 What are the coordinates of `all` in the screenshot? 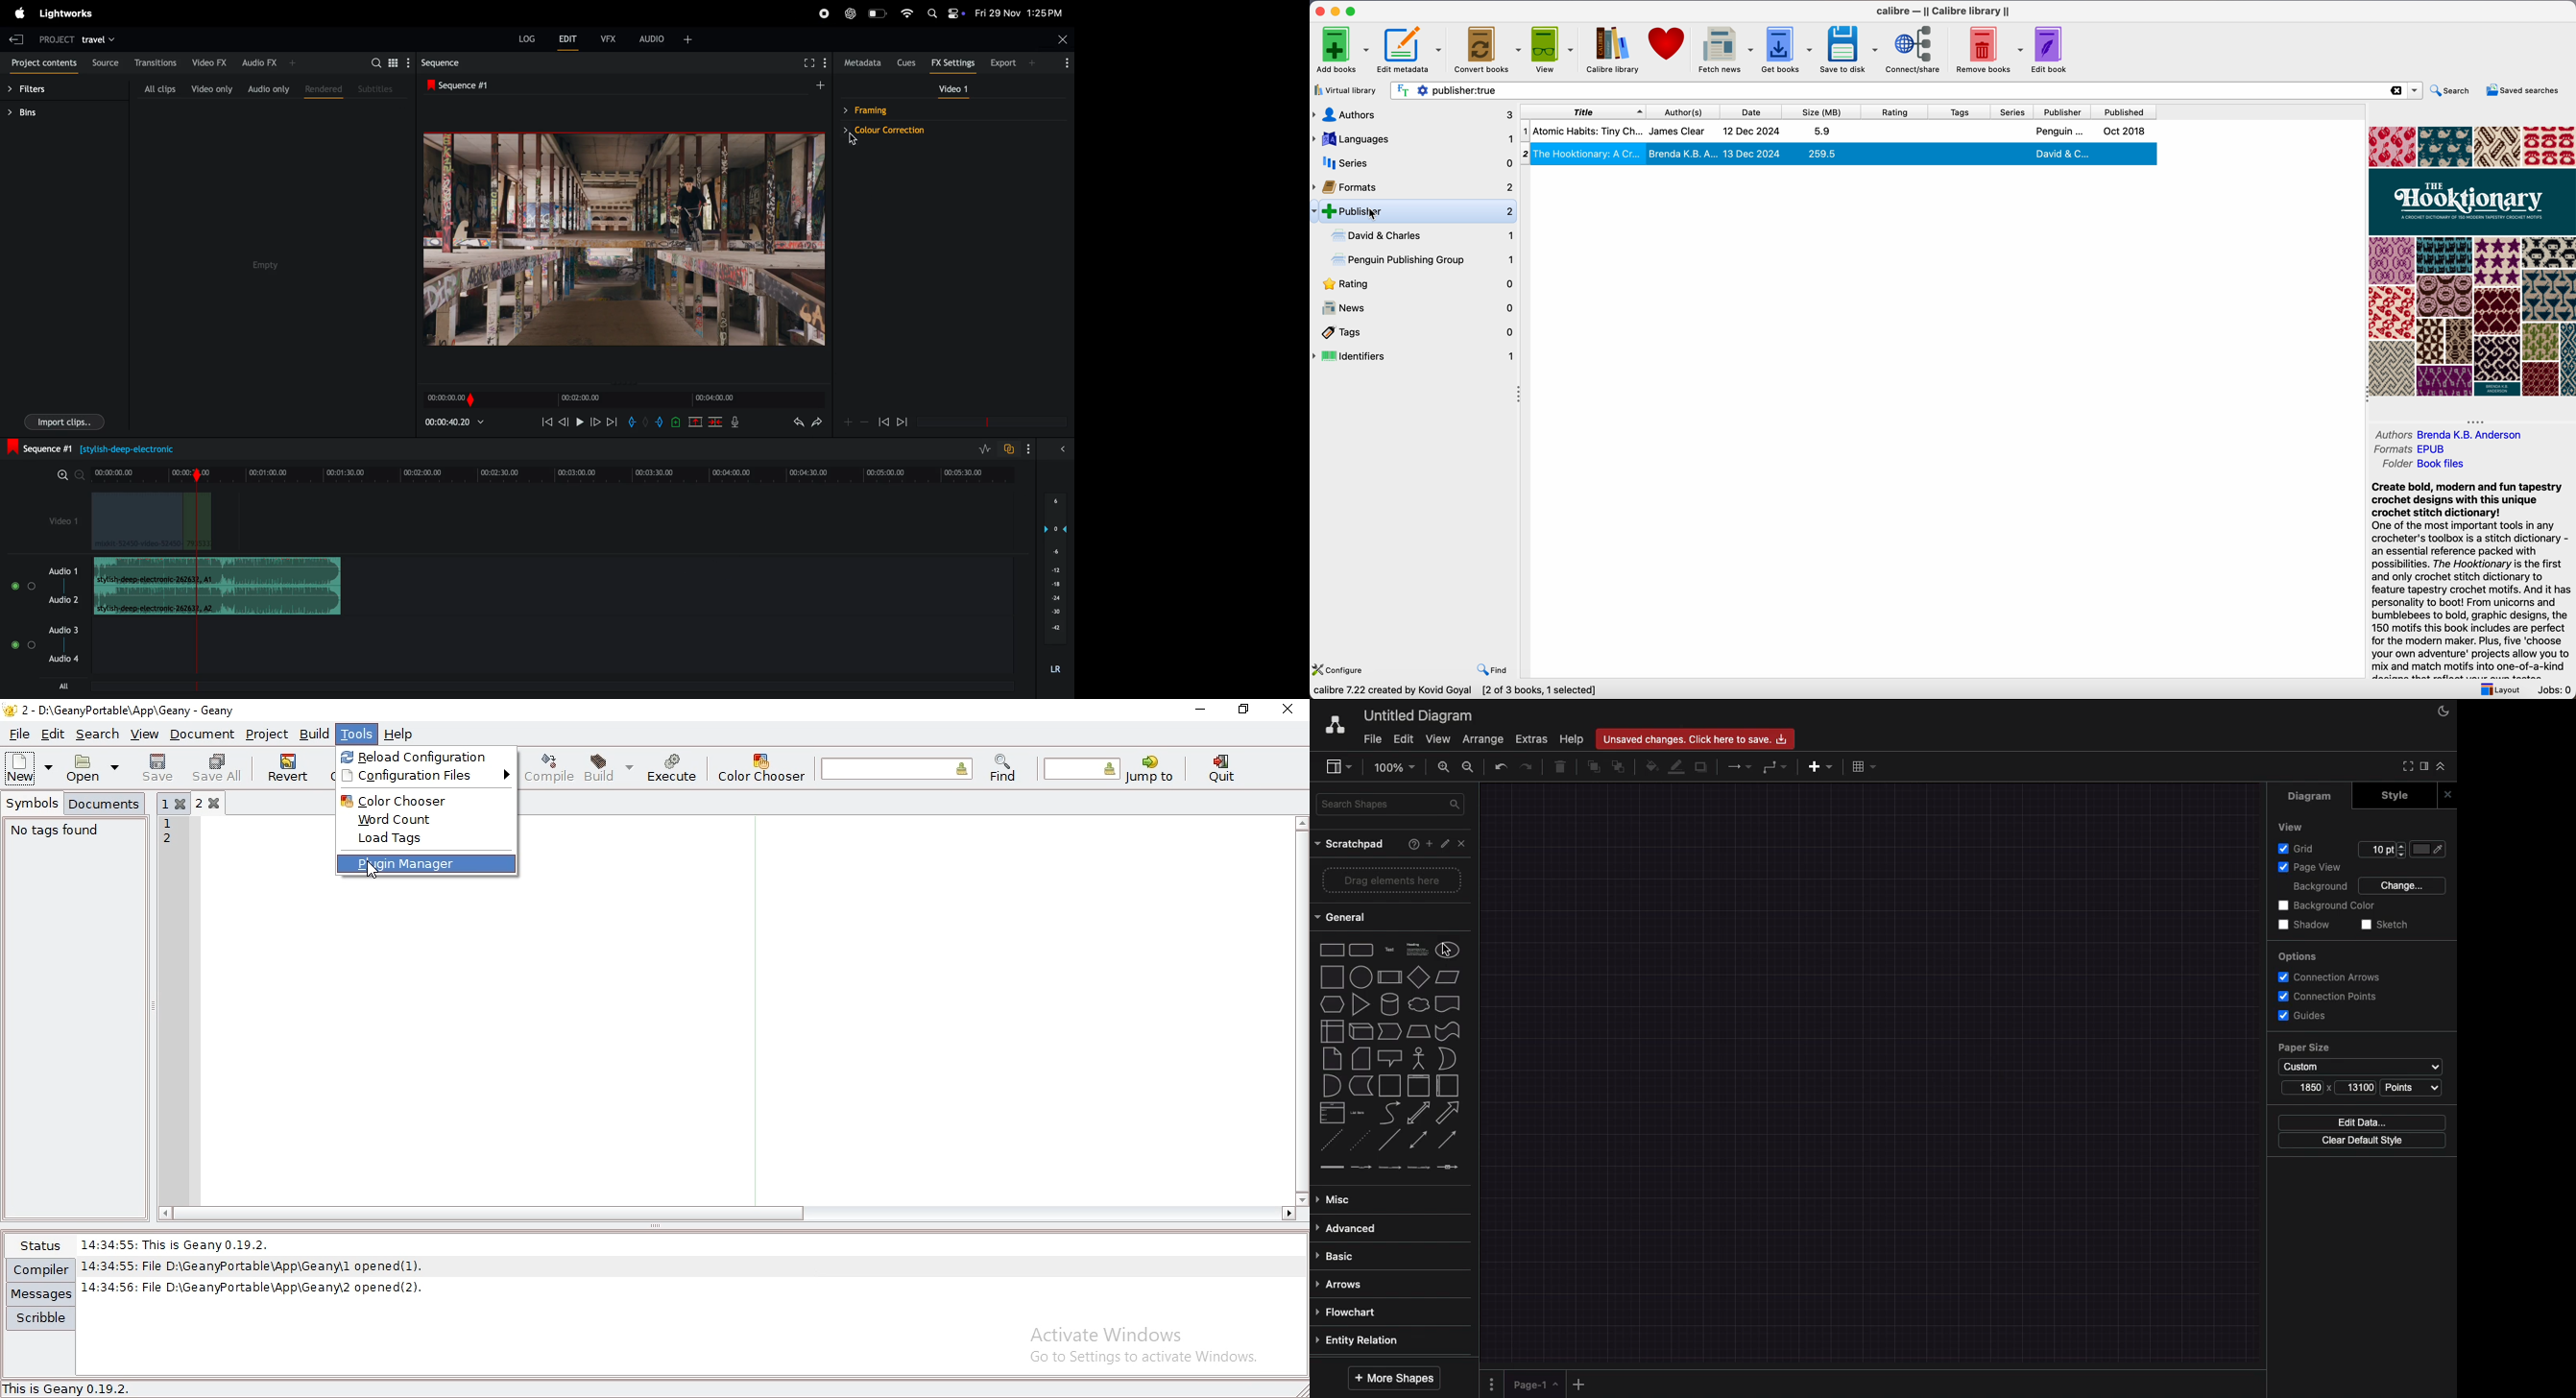 It's located at (63, 685).